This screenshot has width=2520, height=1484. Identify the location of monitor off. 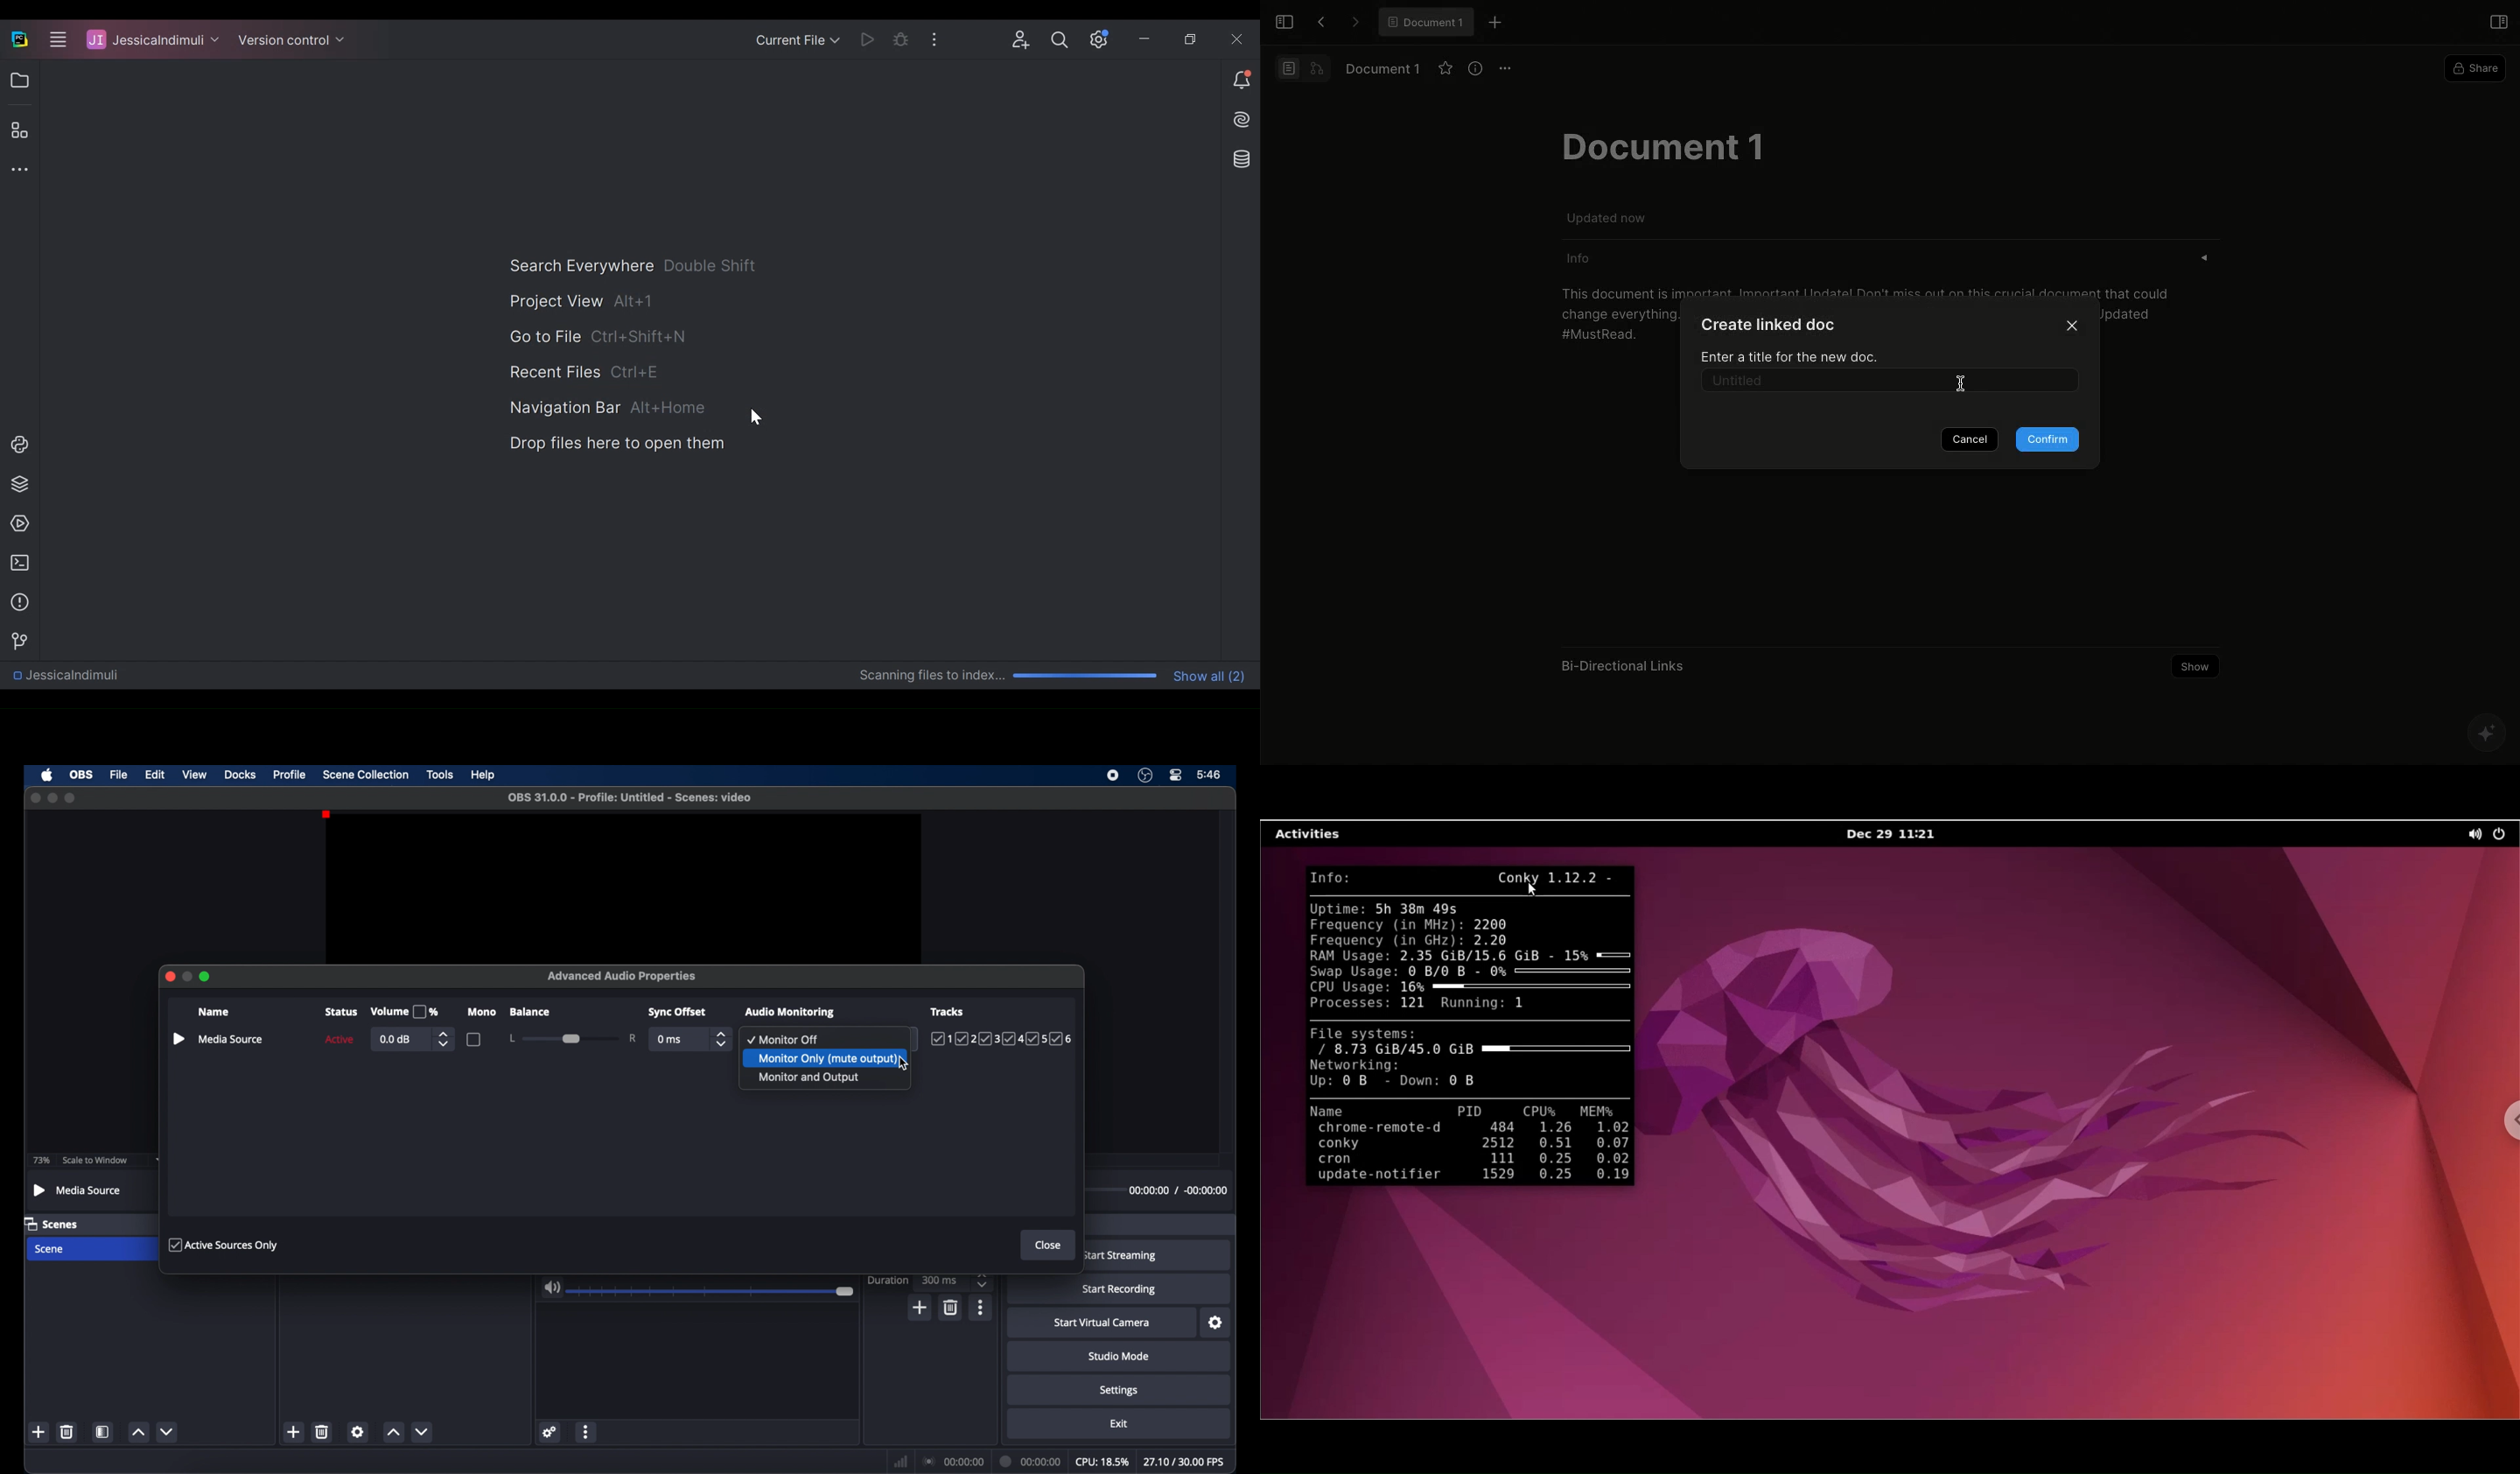
(784, 1039).